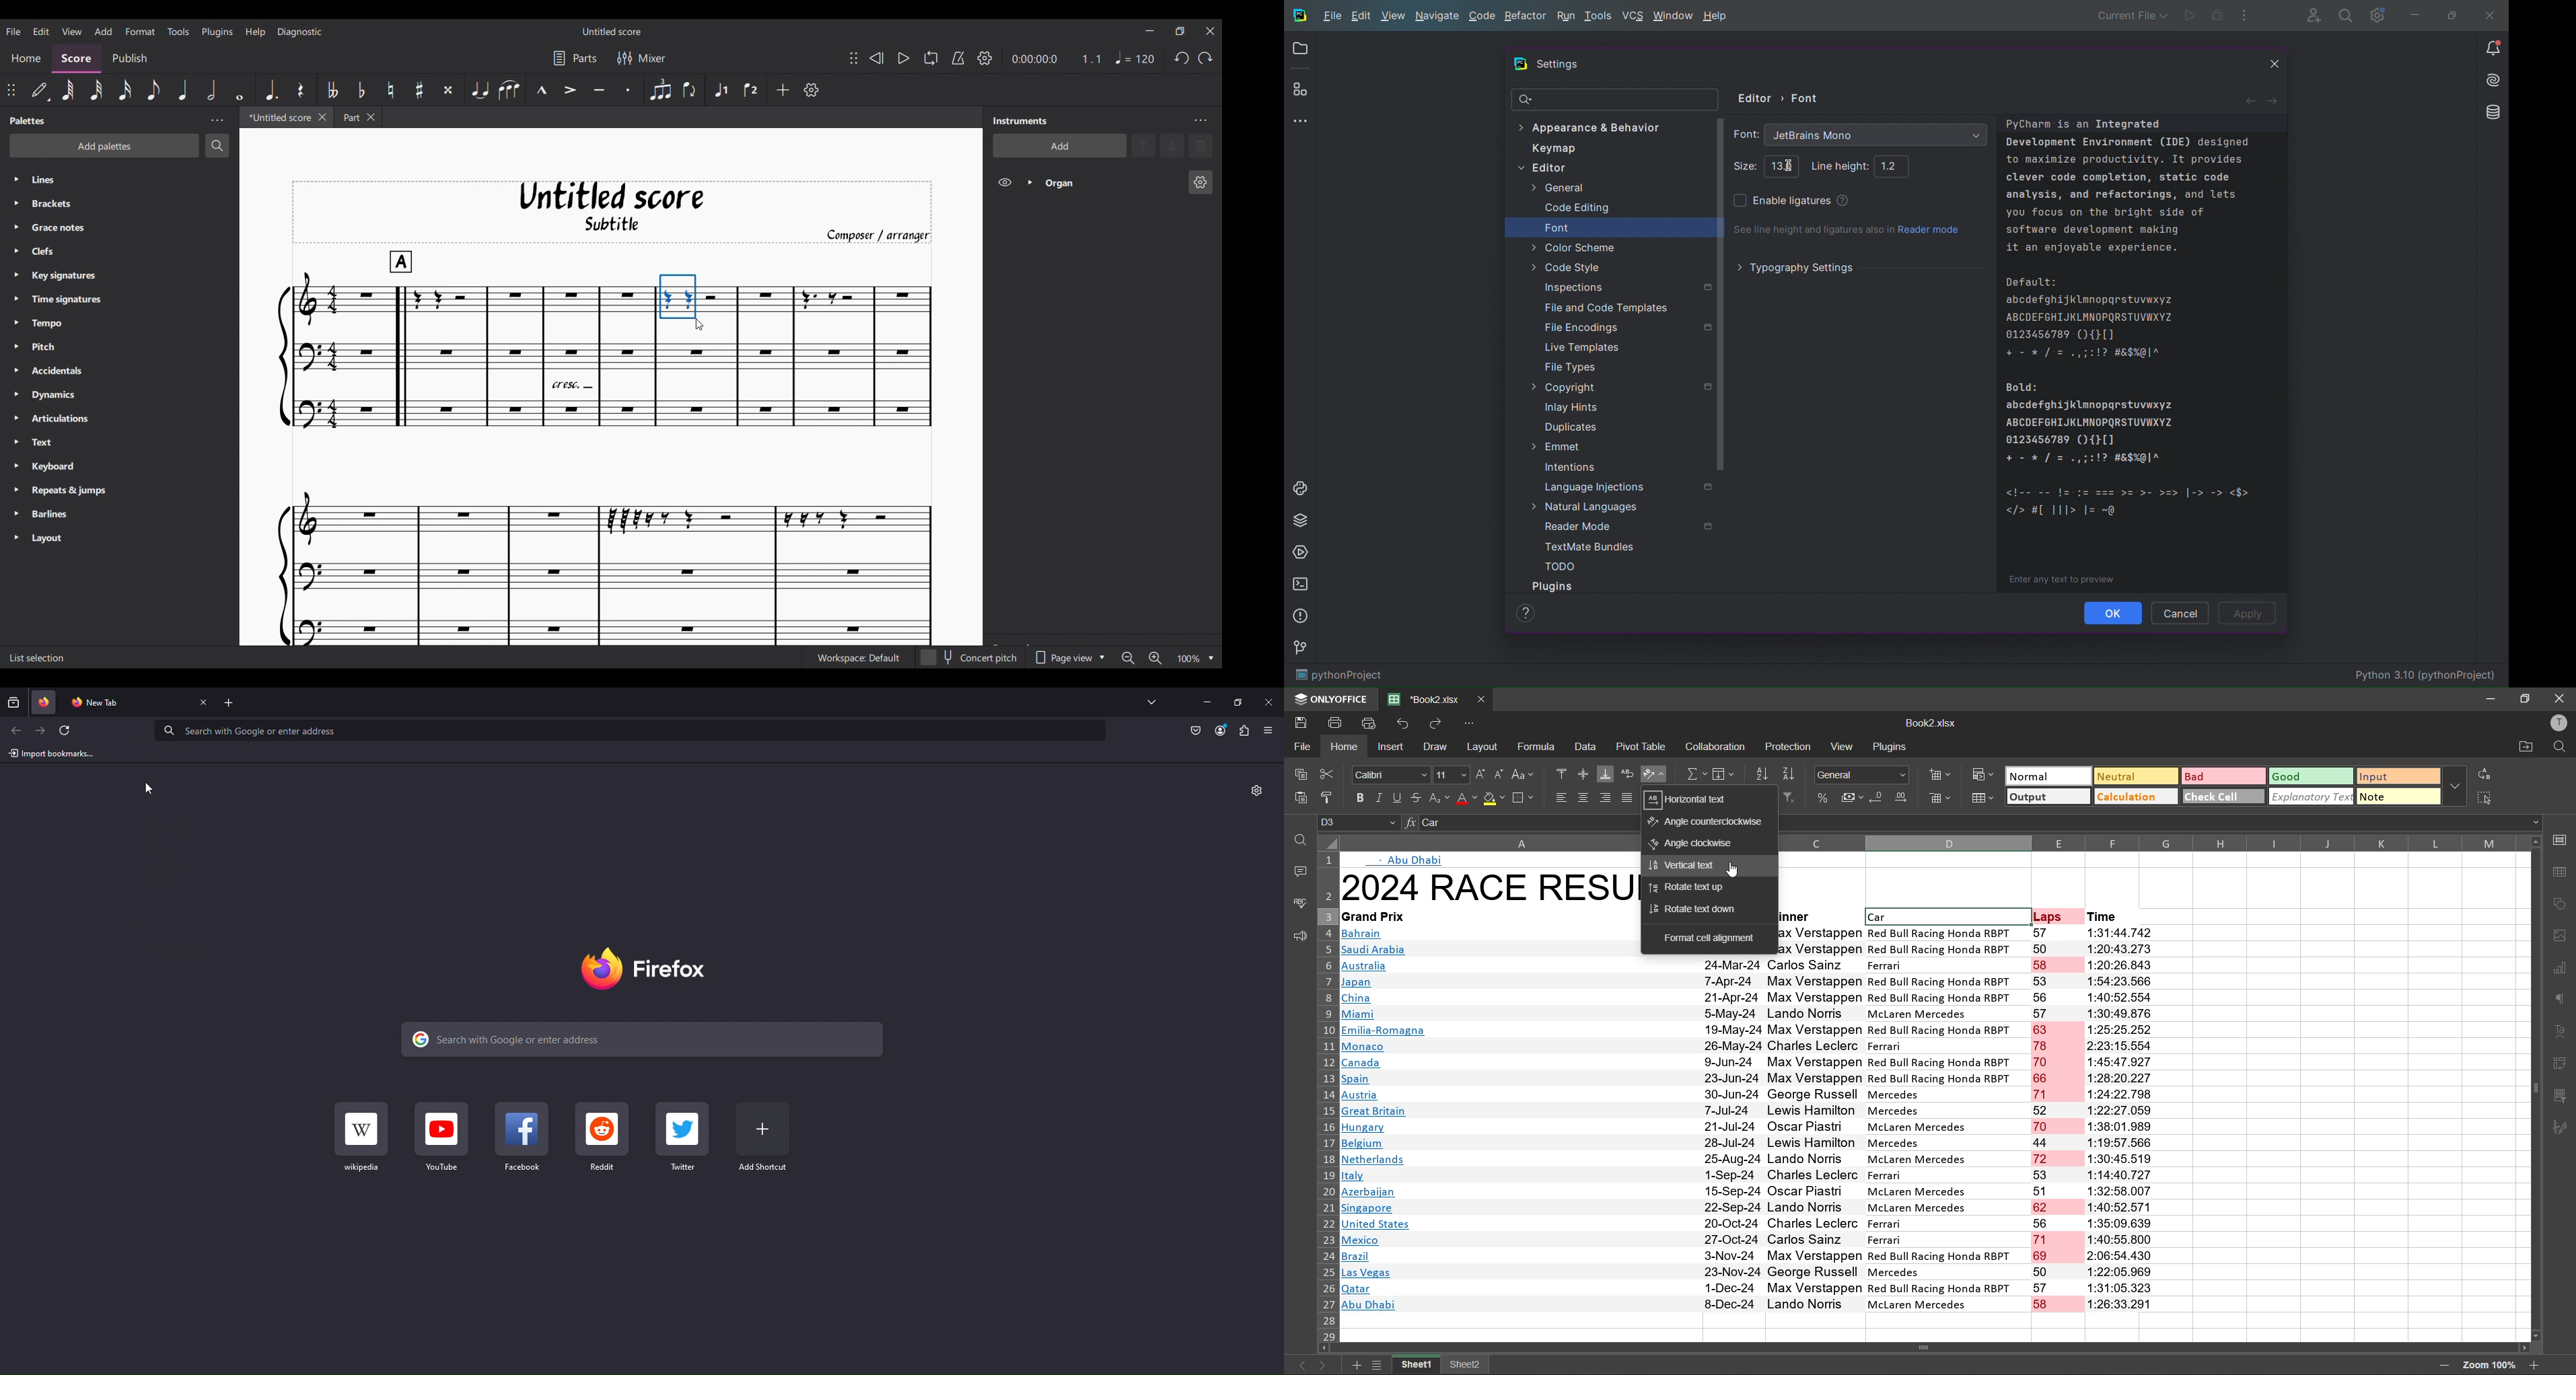 This screenshot has height=1400, width=2576. Describe the element at coordinates (855, 58) in the screenshot. I see `Change position of toolbar attached` at that location.